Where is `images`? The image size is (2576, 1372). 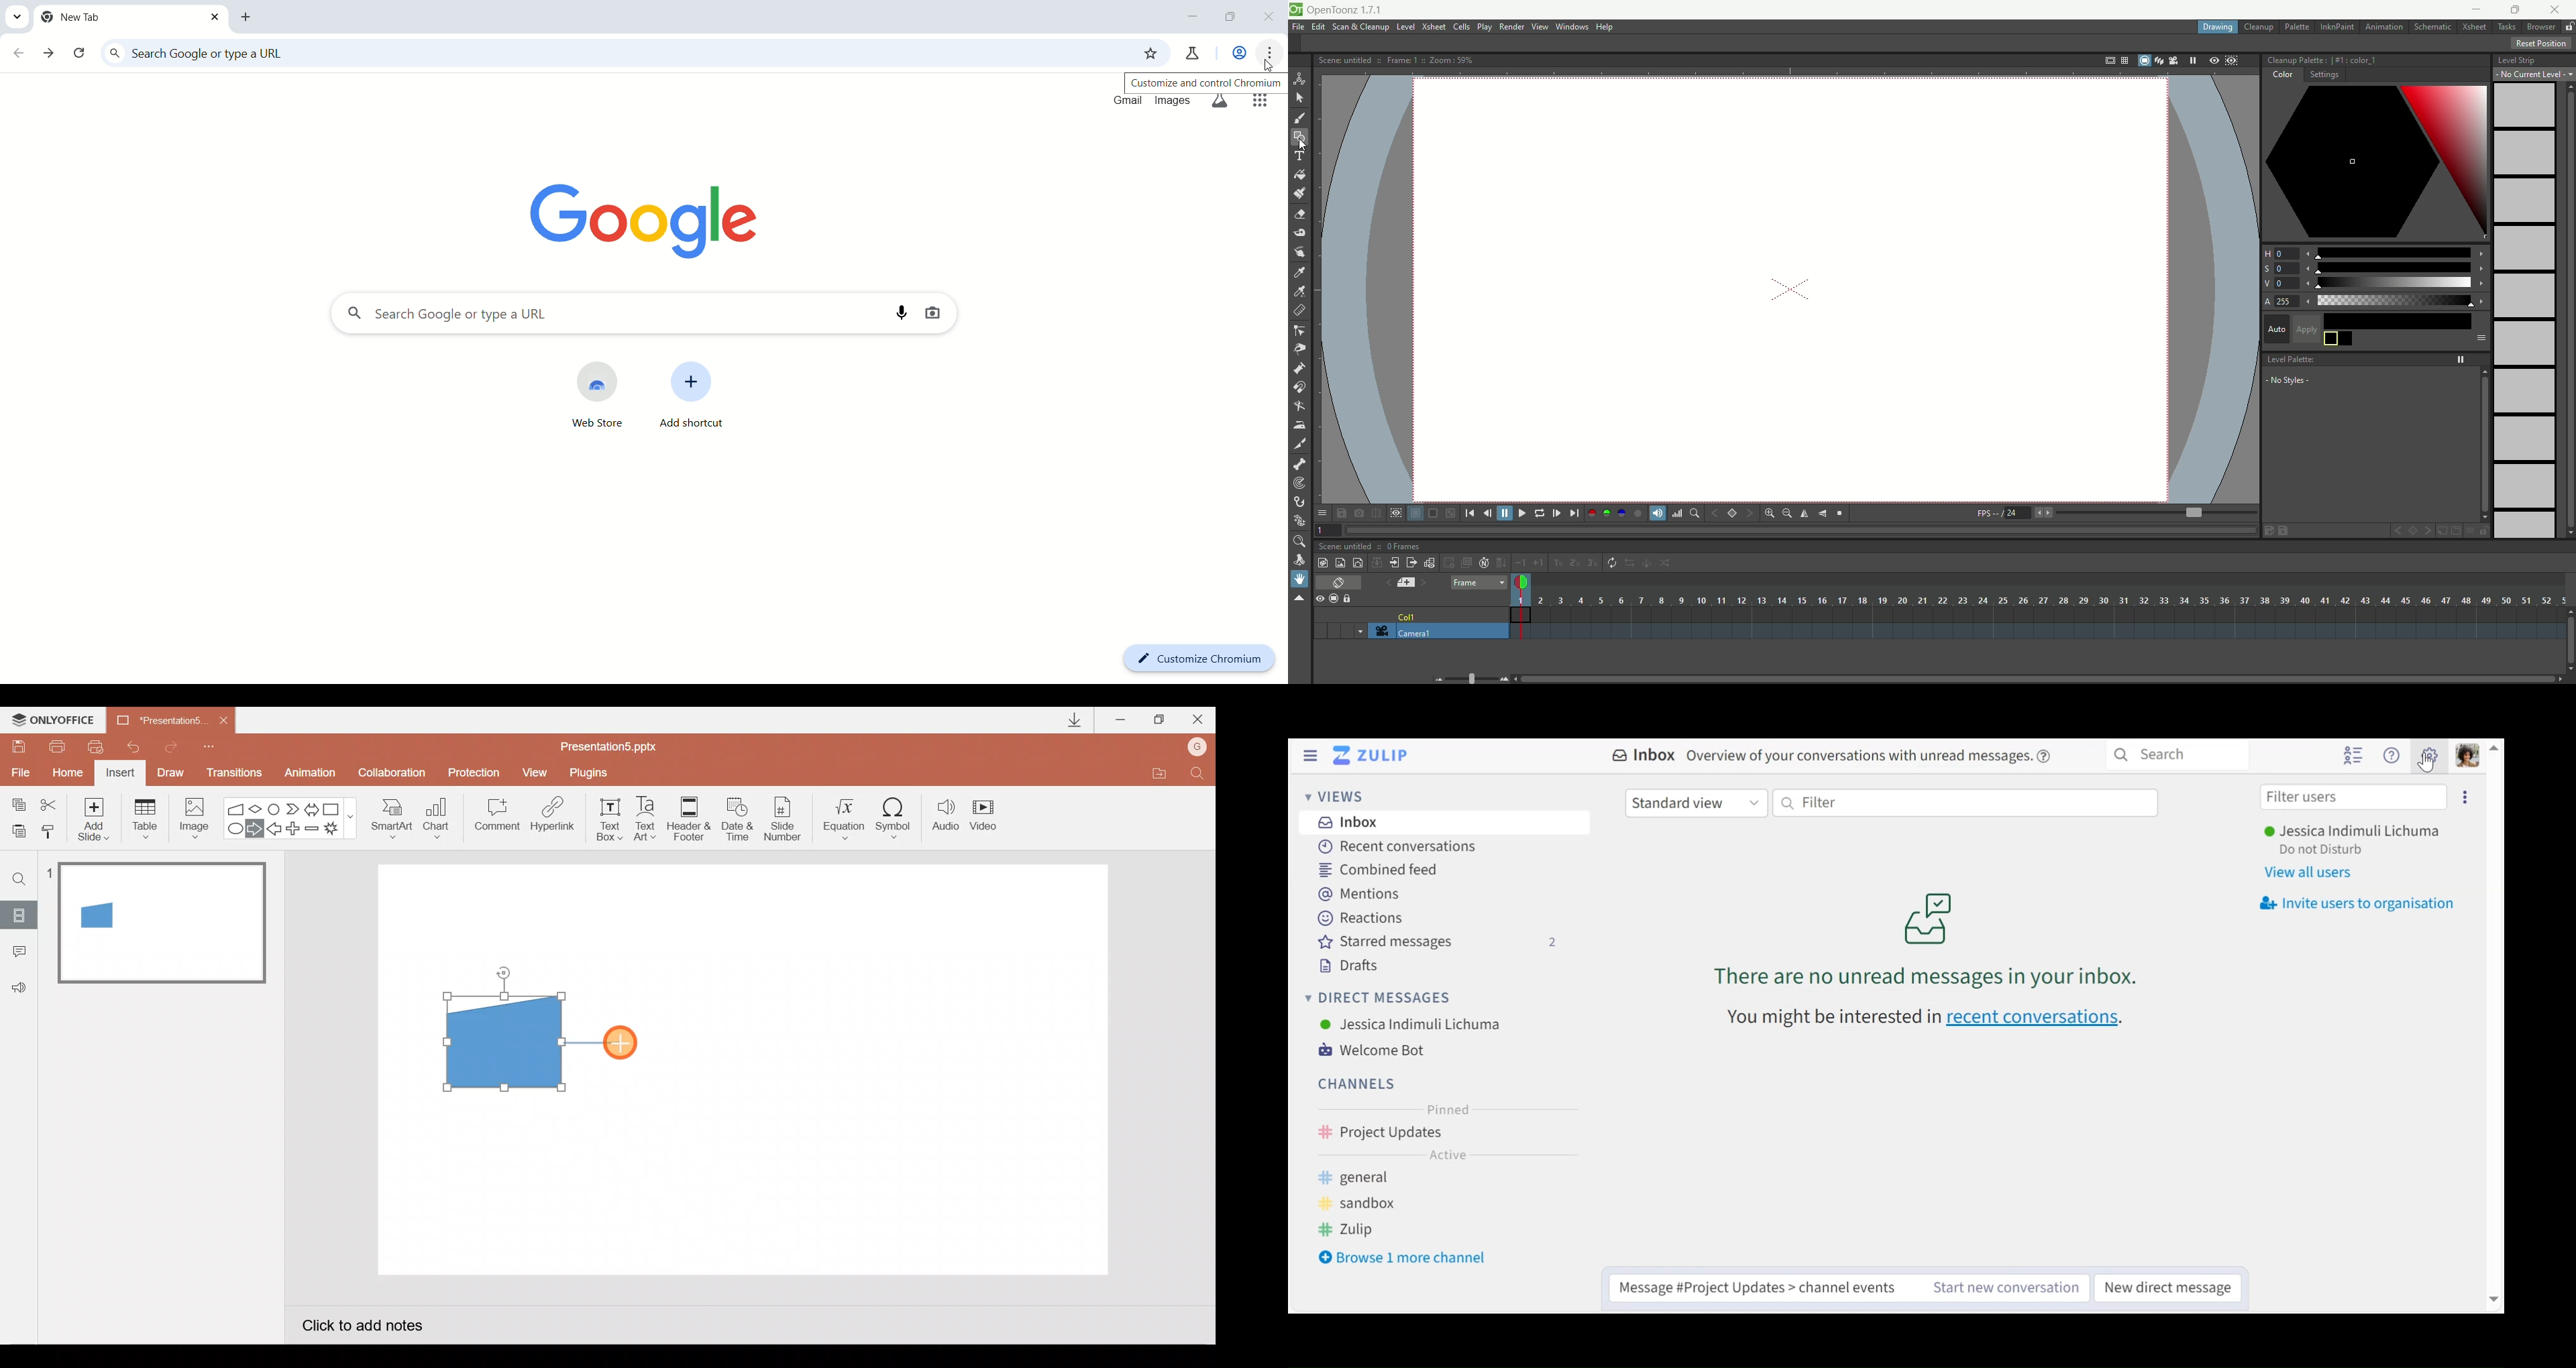
images is located at coordinates (1173, 103).